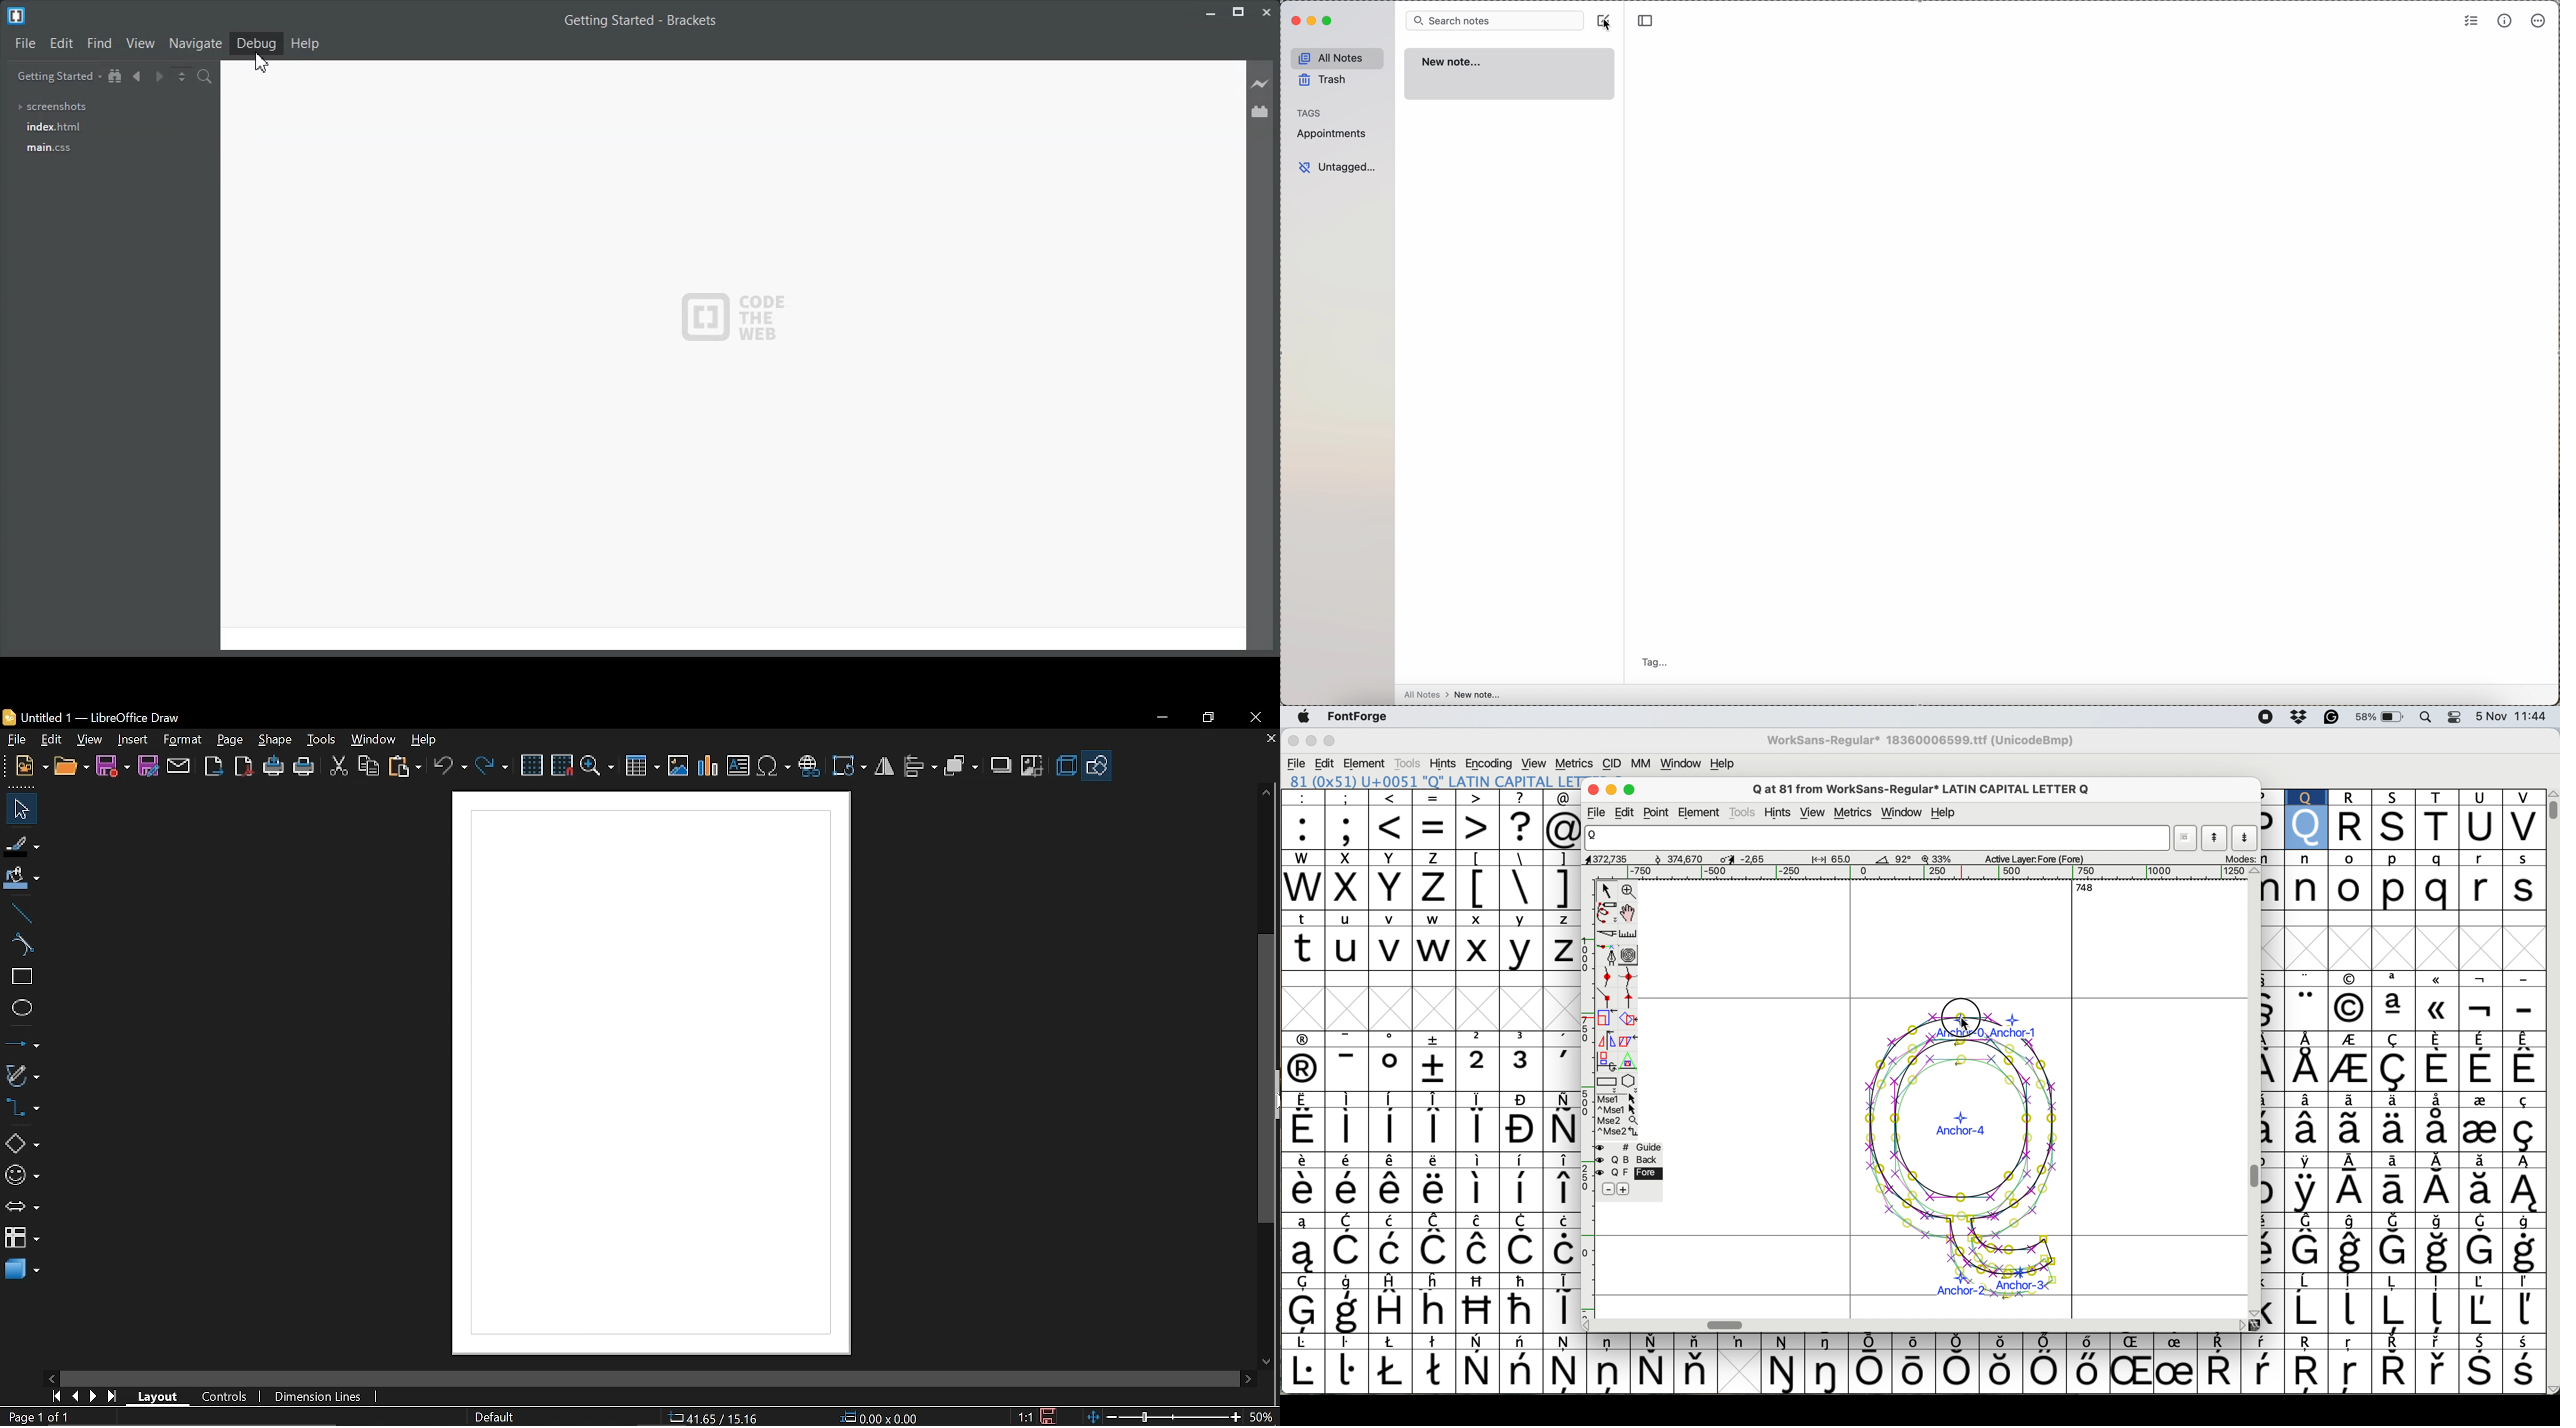 The width and height of the screenshot is (2576, 1428). Describe the element at coordinates (1451, 695) in the screenshot. I see `all notes > new note...` at that location.